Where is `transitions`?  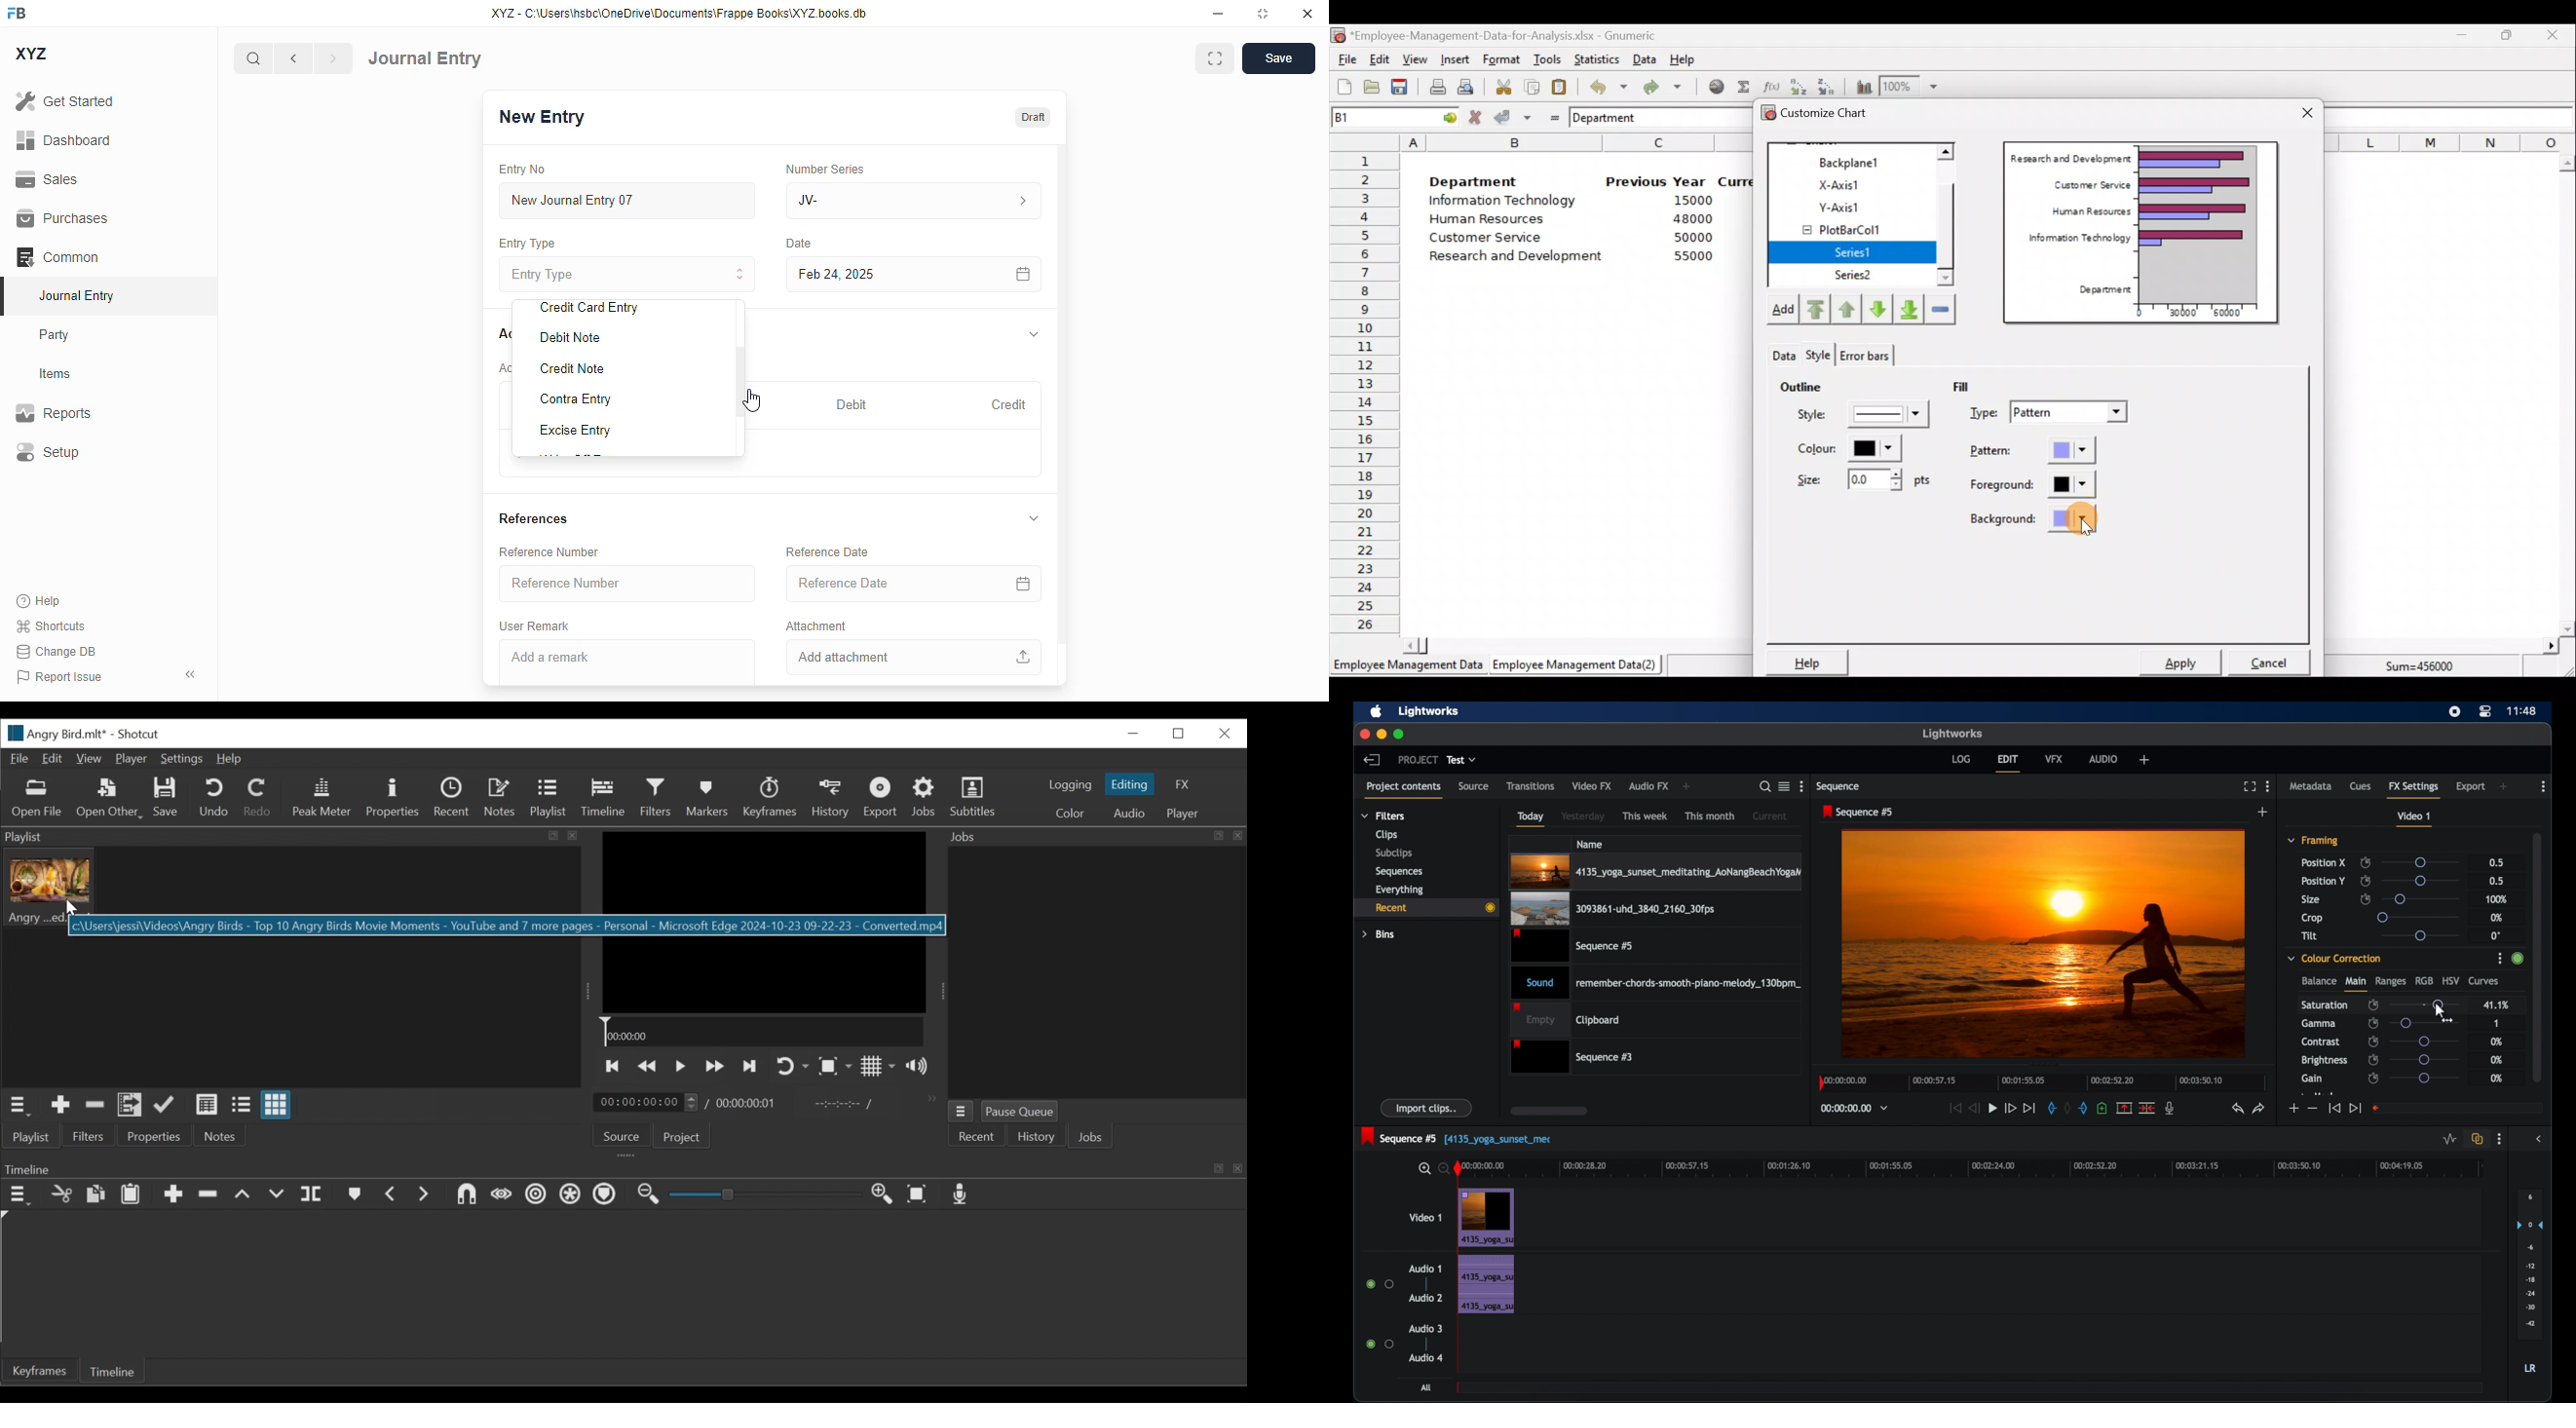
transitions is located at coordinates (1530, 785).